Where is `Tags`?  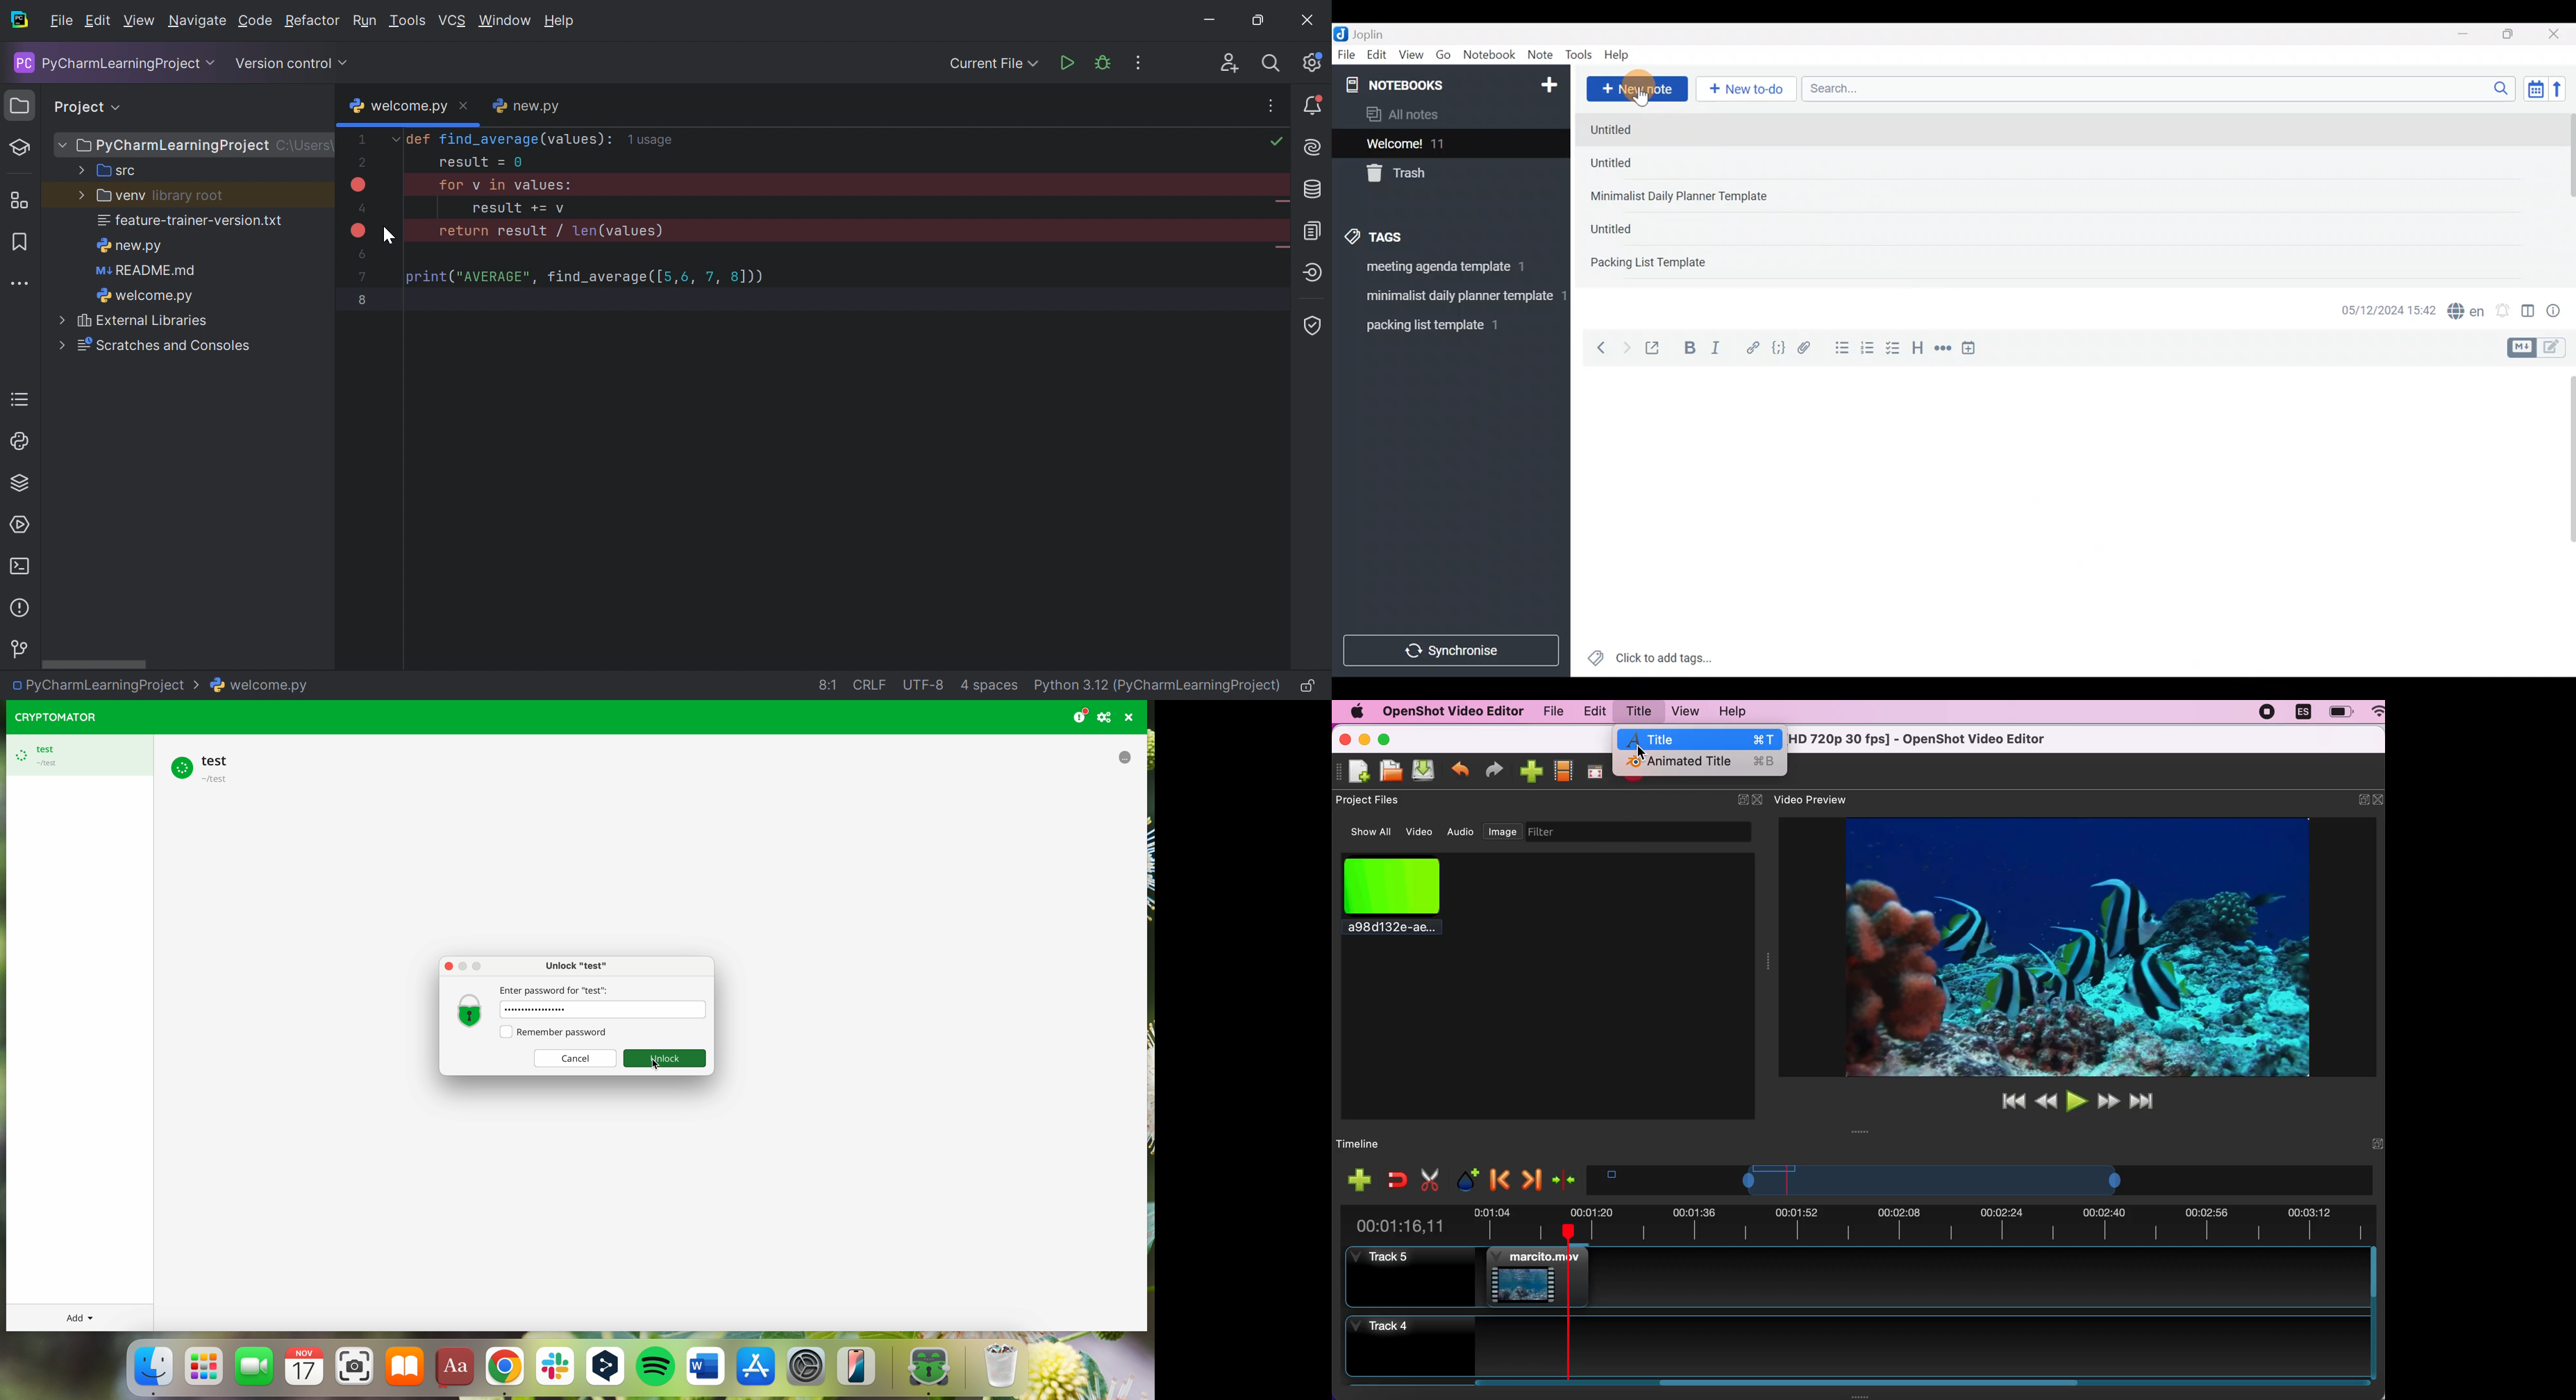
Tags is located at coordinates (1404, 235).